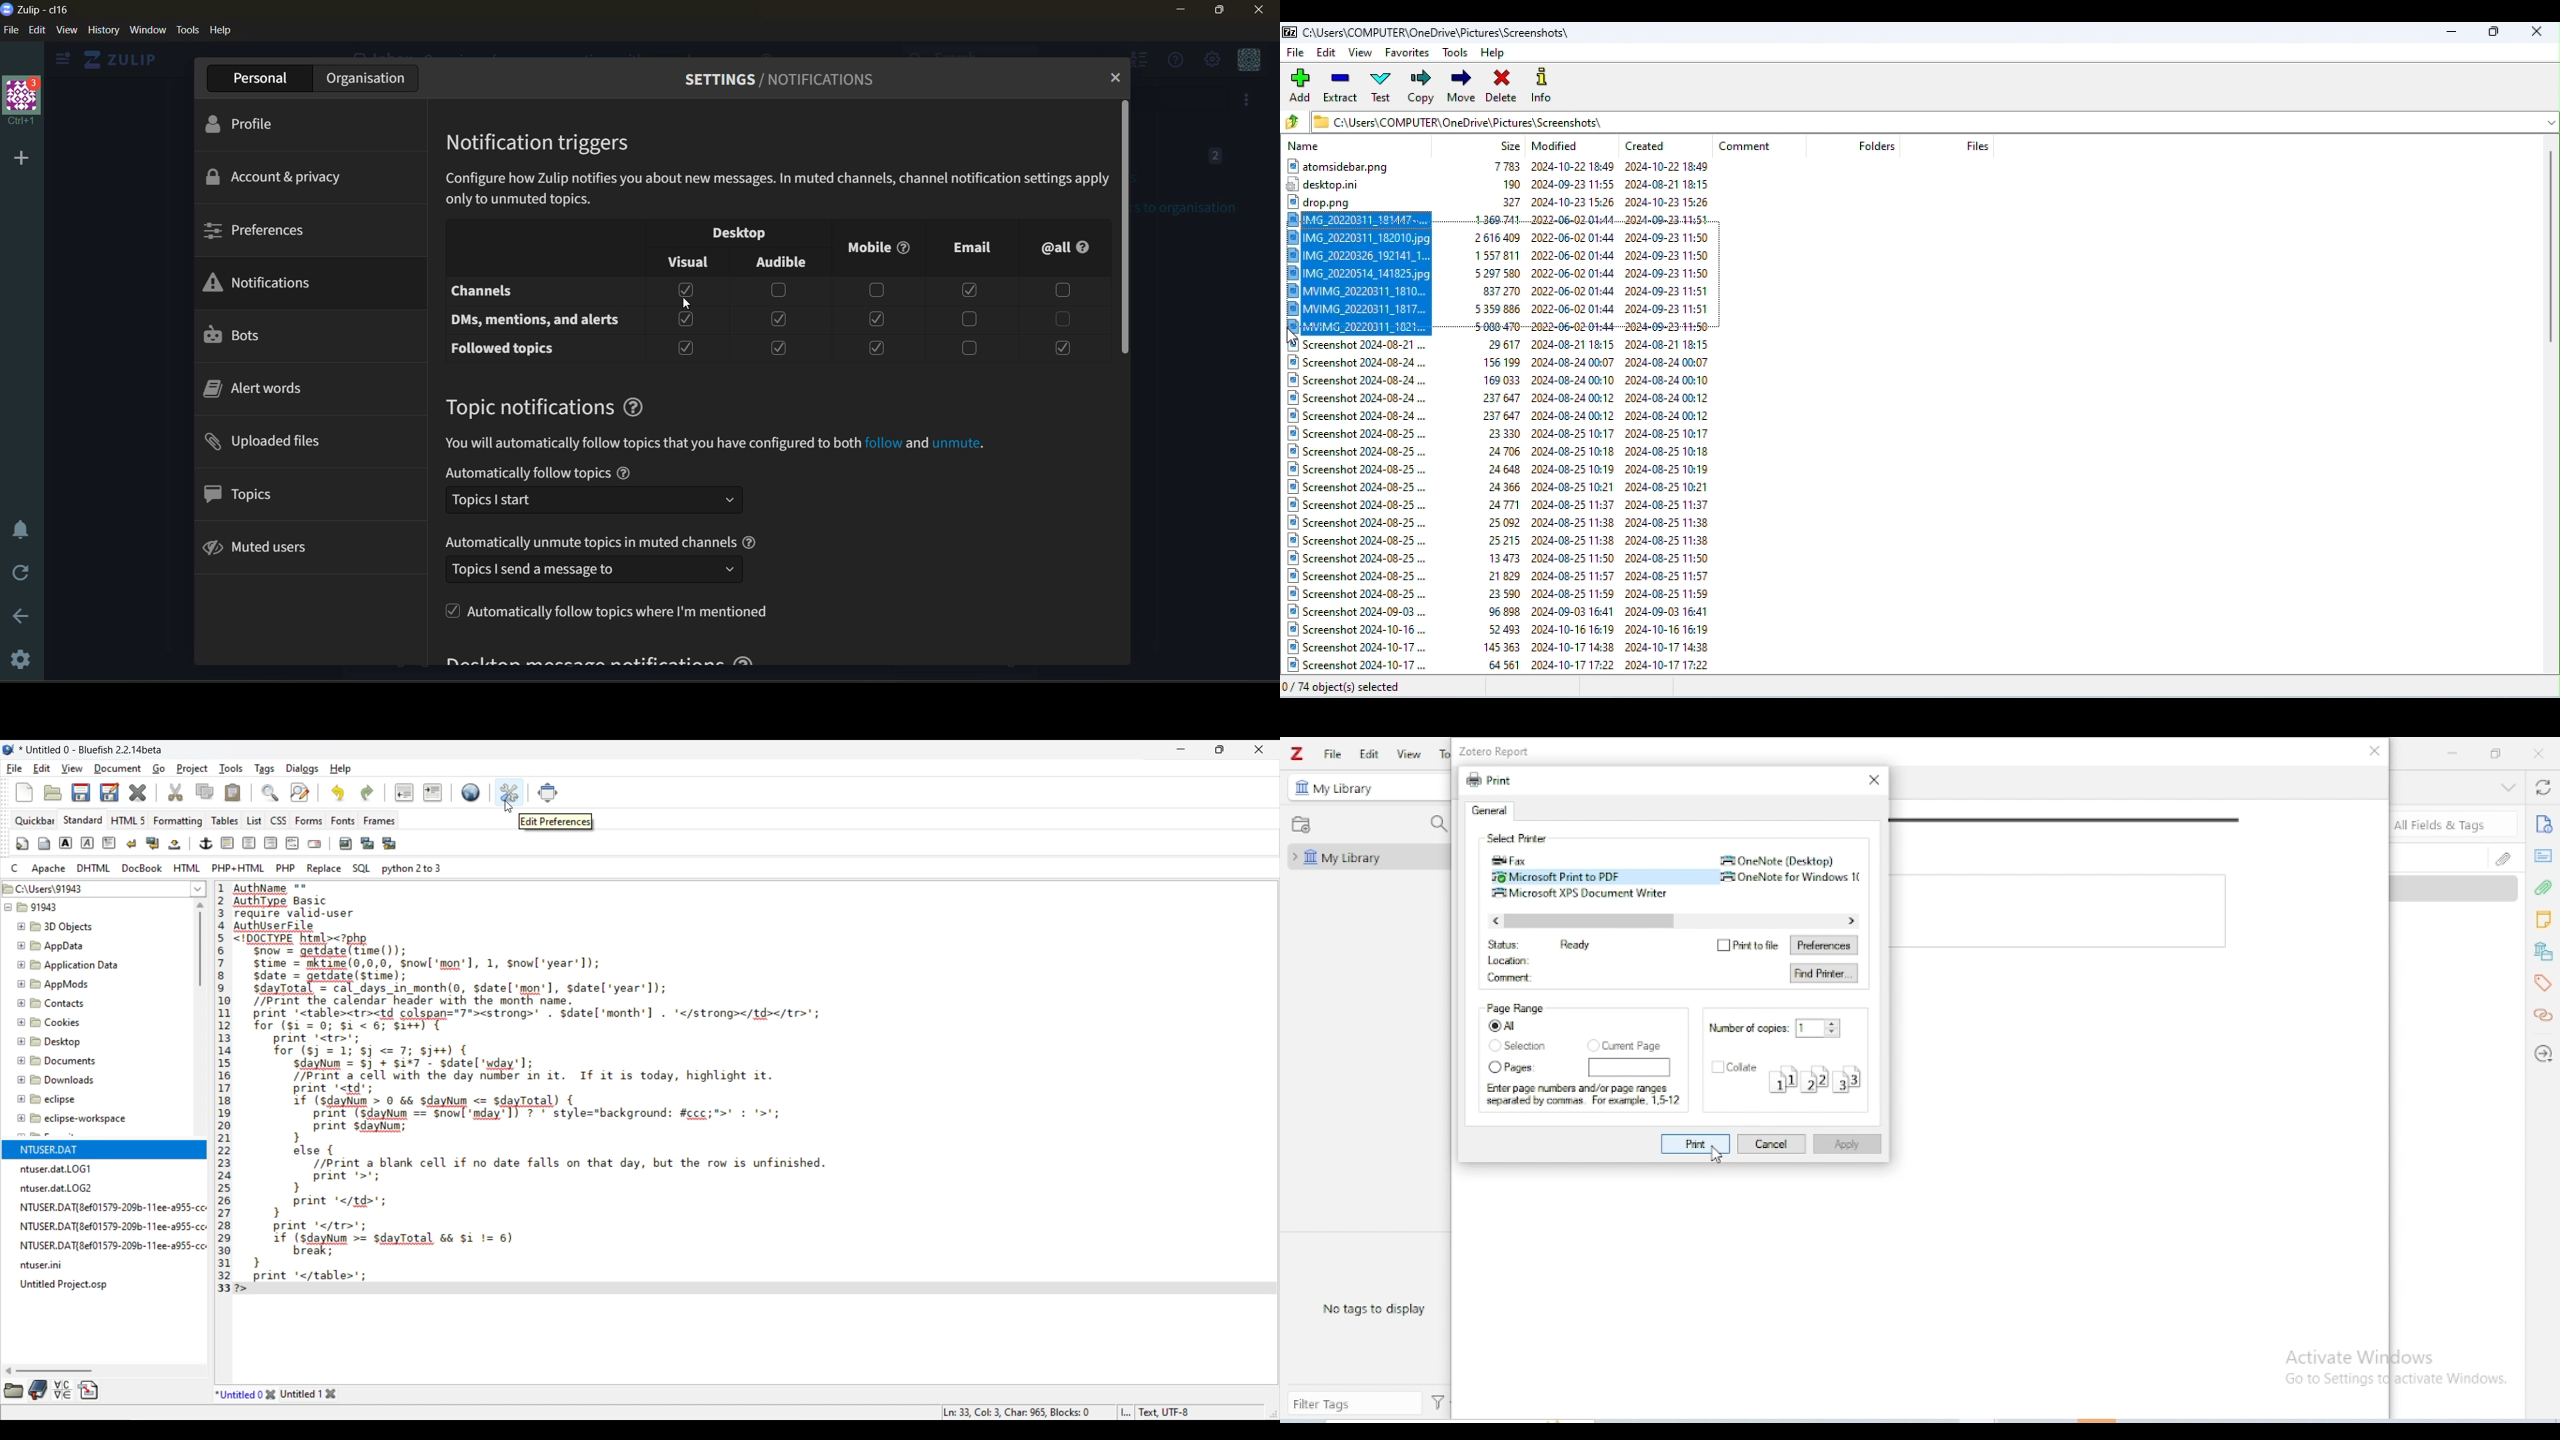 The height and width of the screenshot is (1456, 2576). Describe the element at coordinates (652, 444) in the screenshot. I see `text` at that location.